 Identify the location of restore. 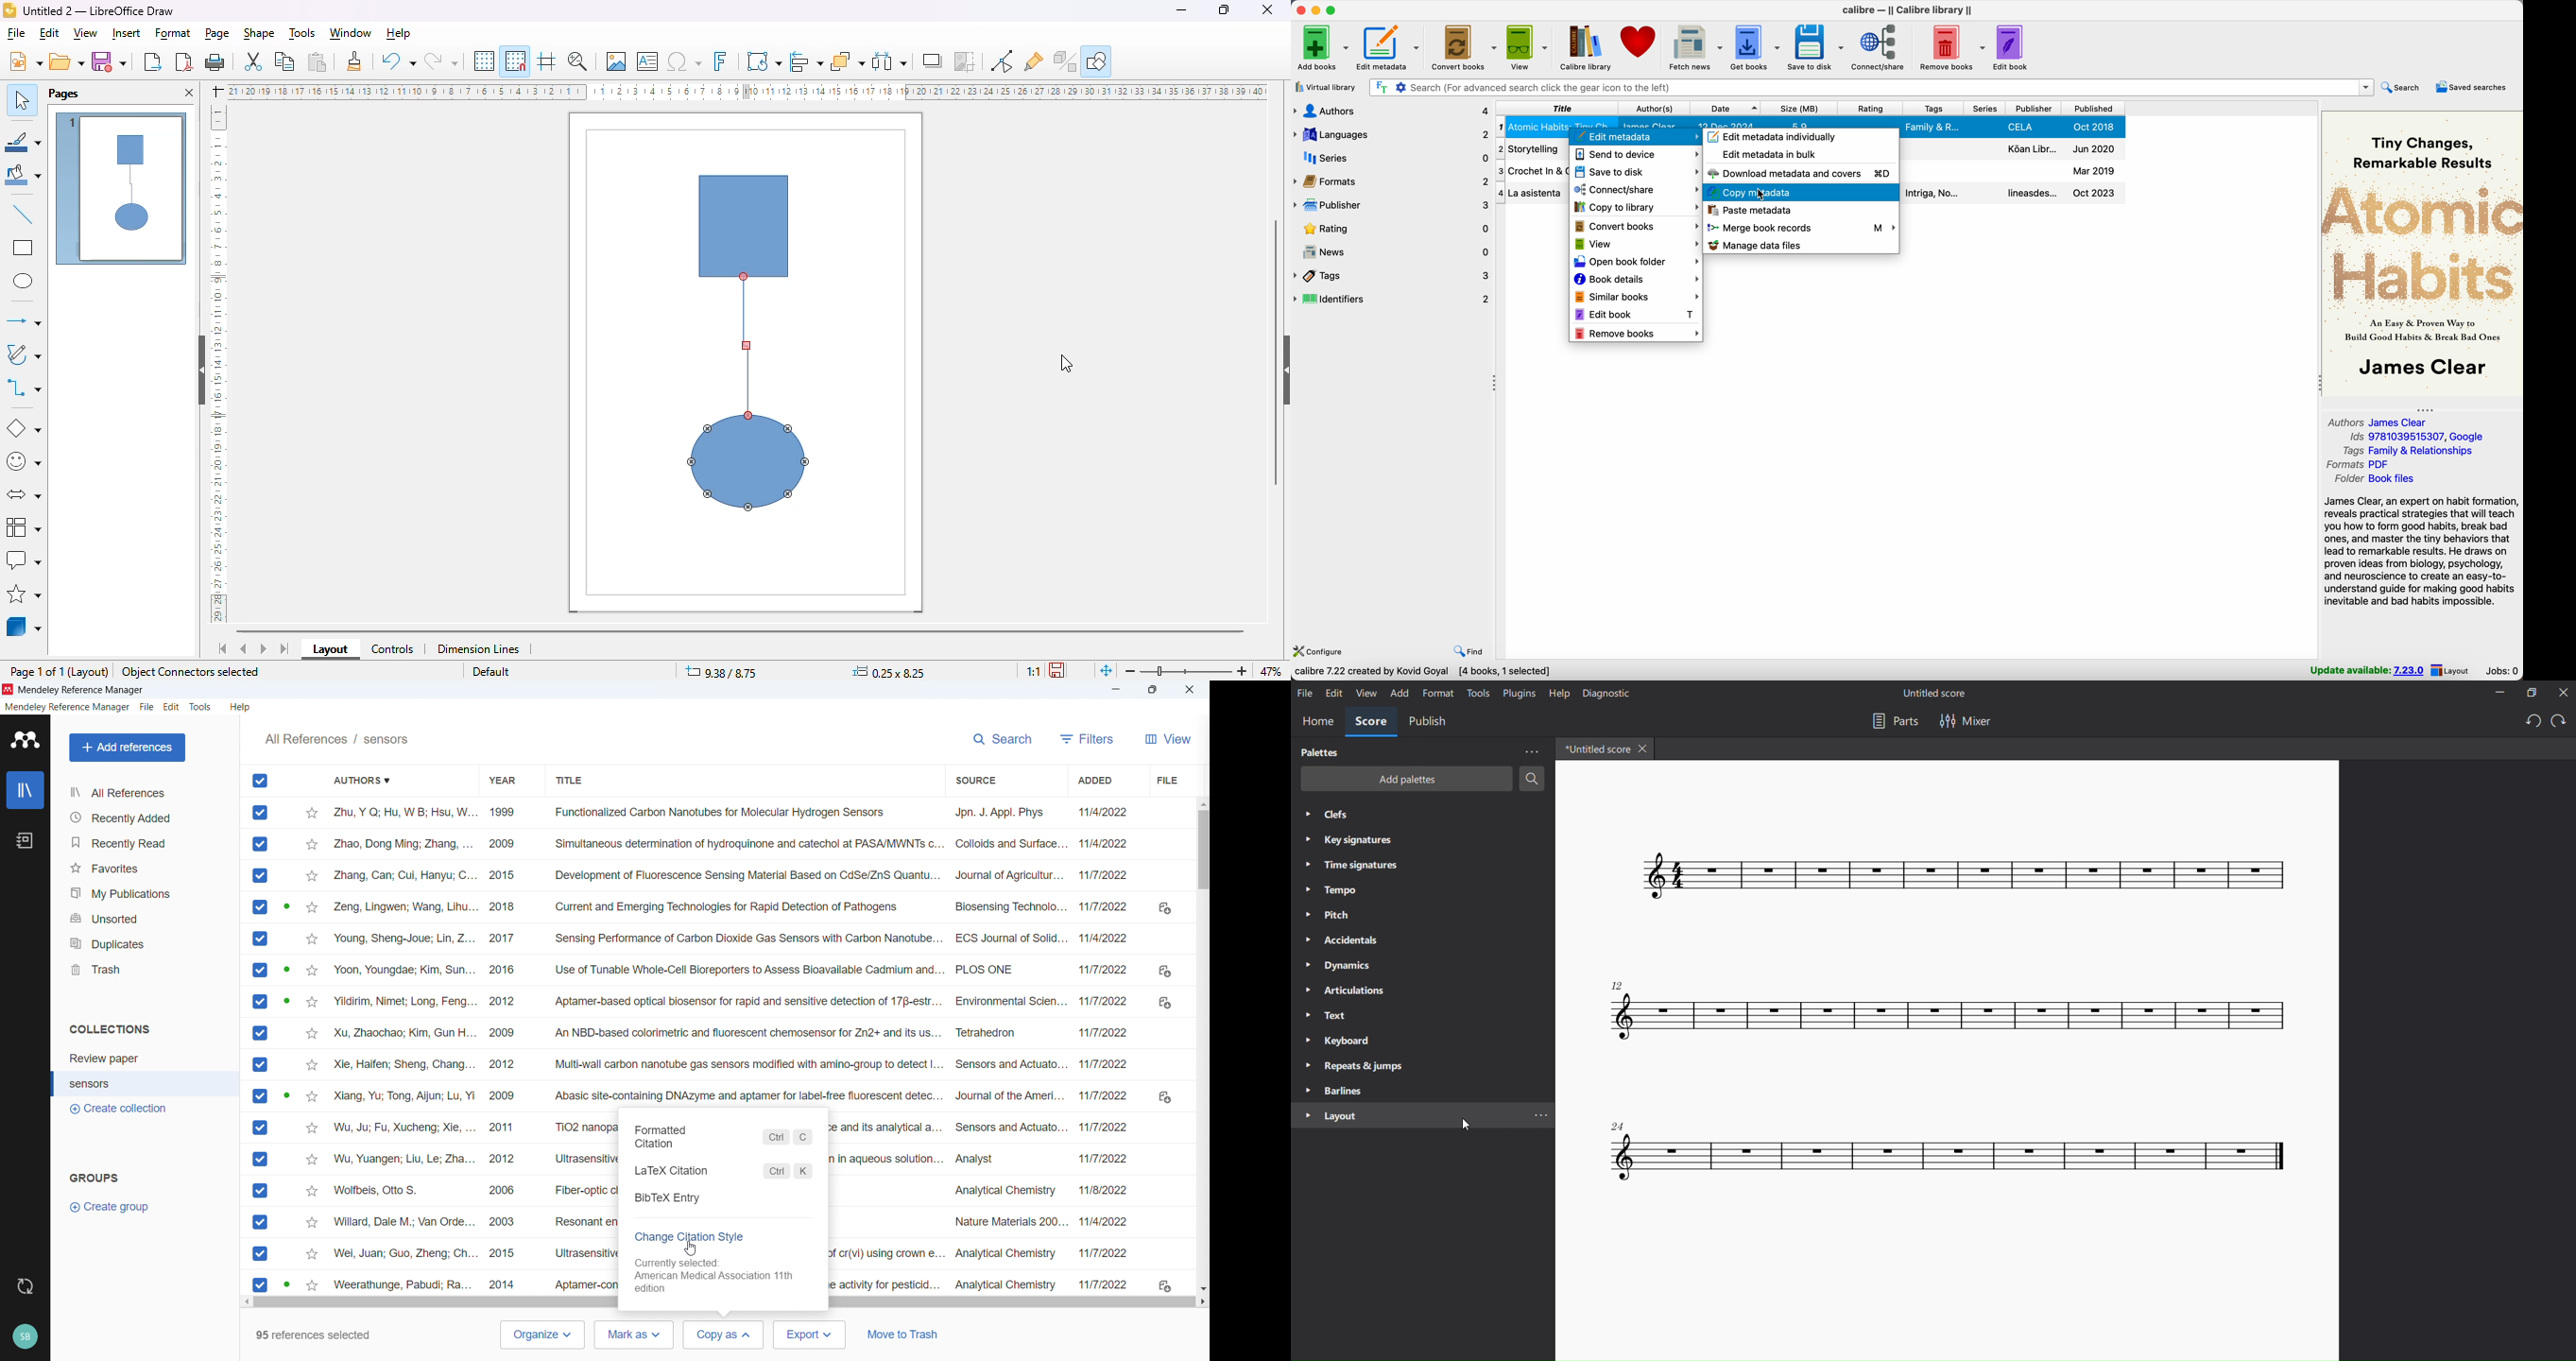
(2529, 693).